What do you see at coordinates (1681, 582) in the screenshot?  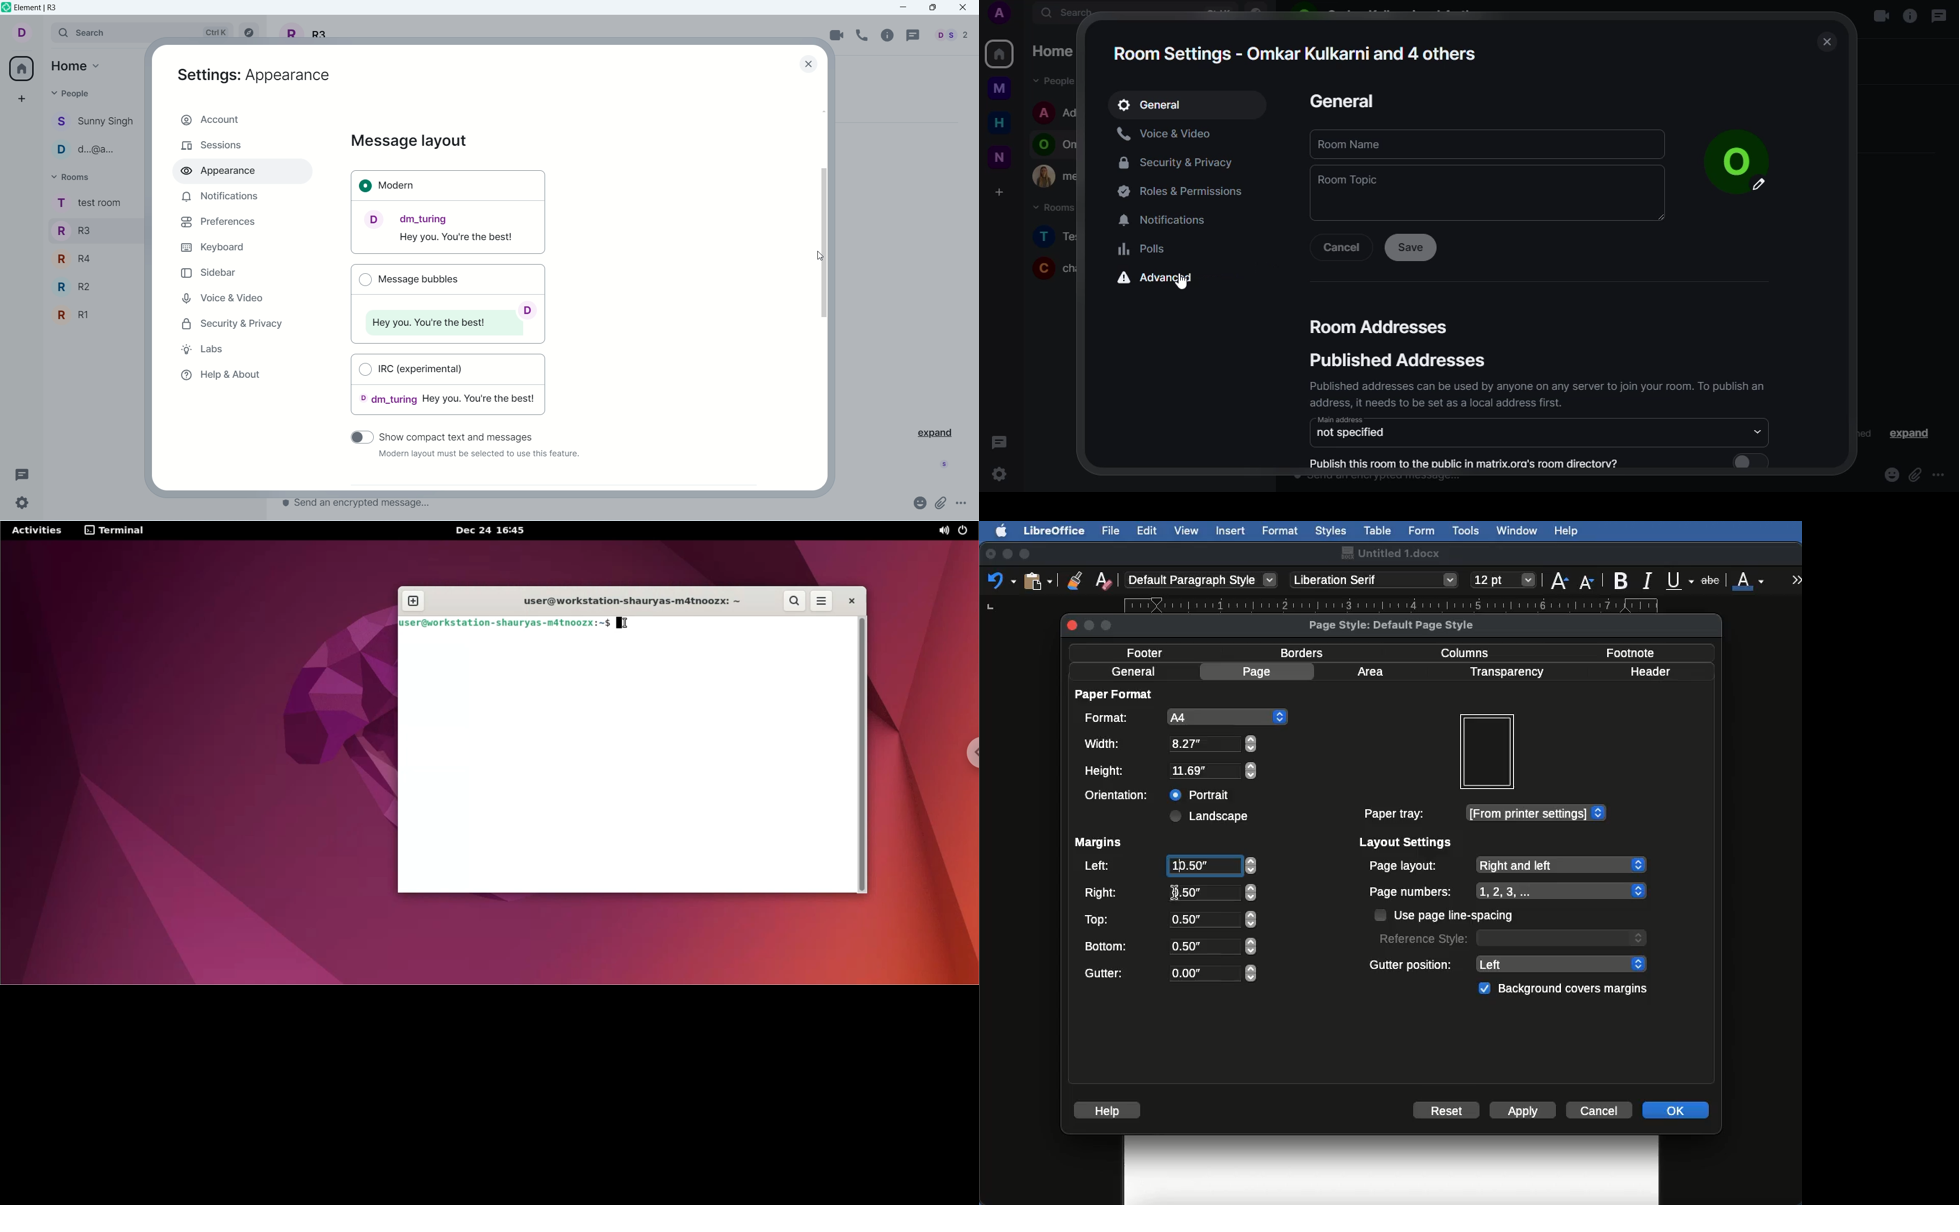 I see `Underline` at bounding box center [1681, 582].